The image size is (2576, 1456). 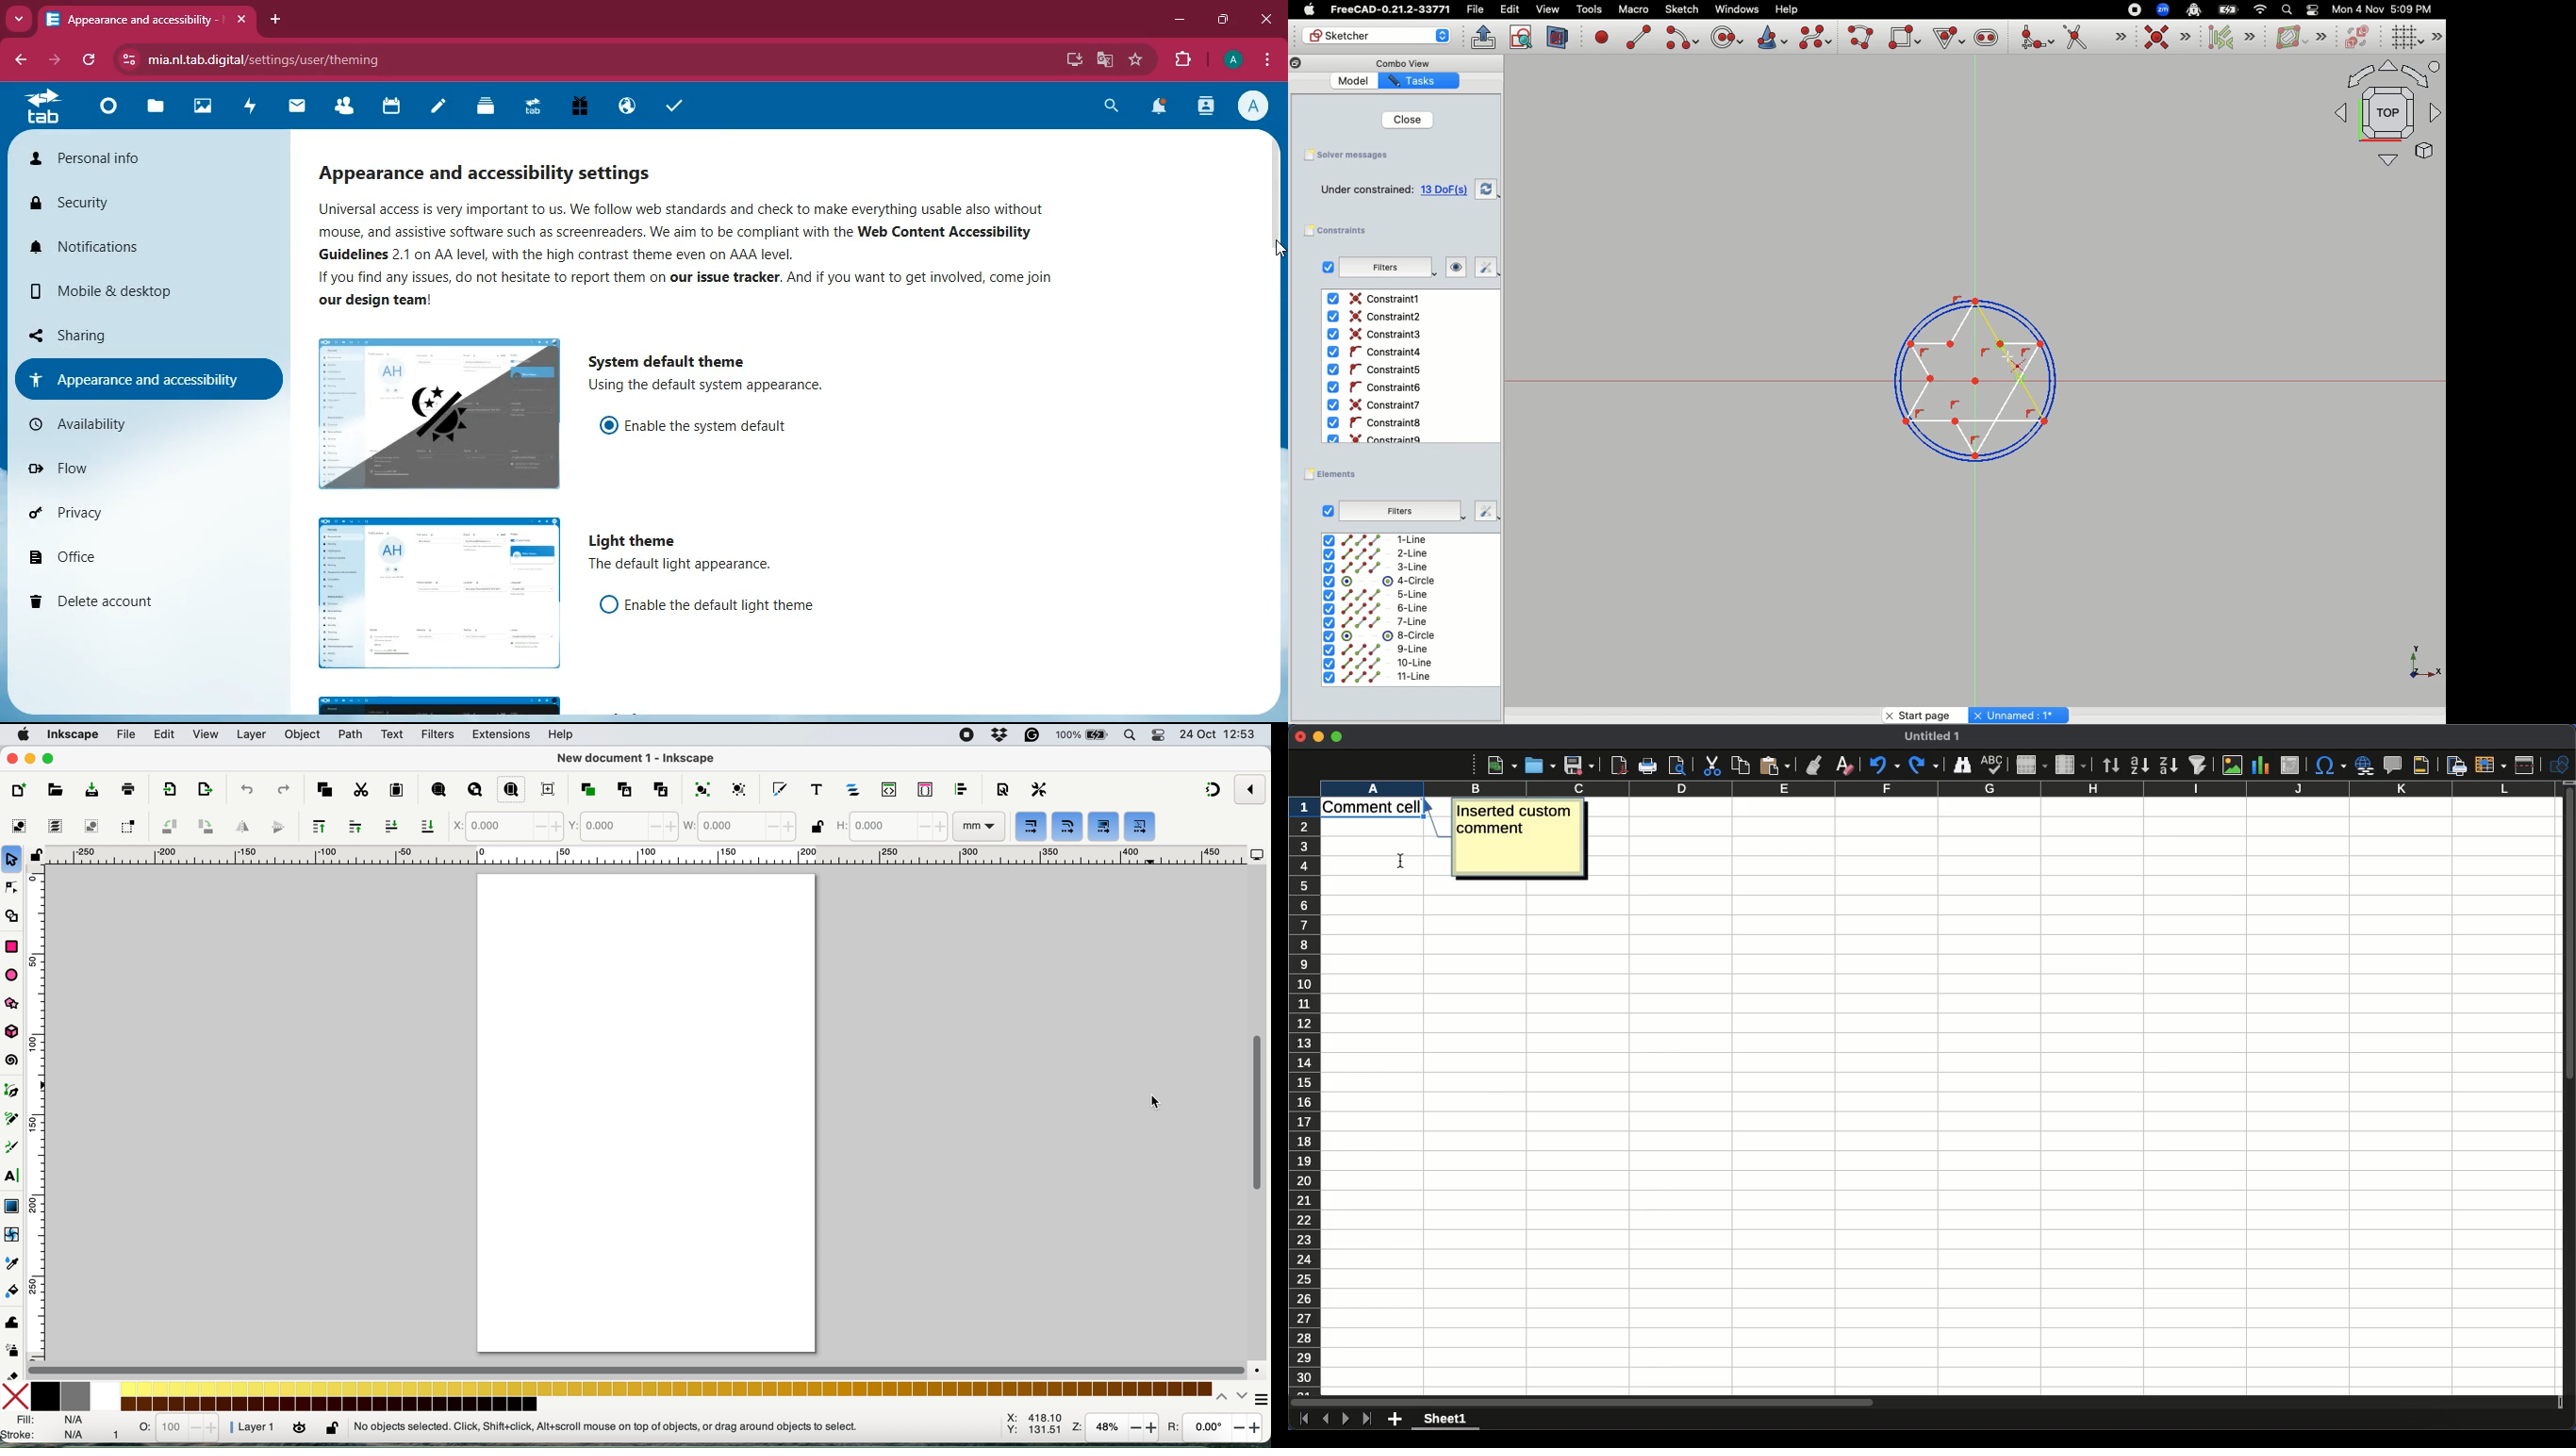 I want to click on 8-circle, so click(x=1389, y=636).